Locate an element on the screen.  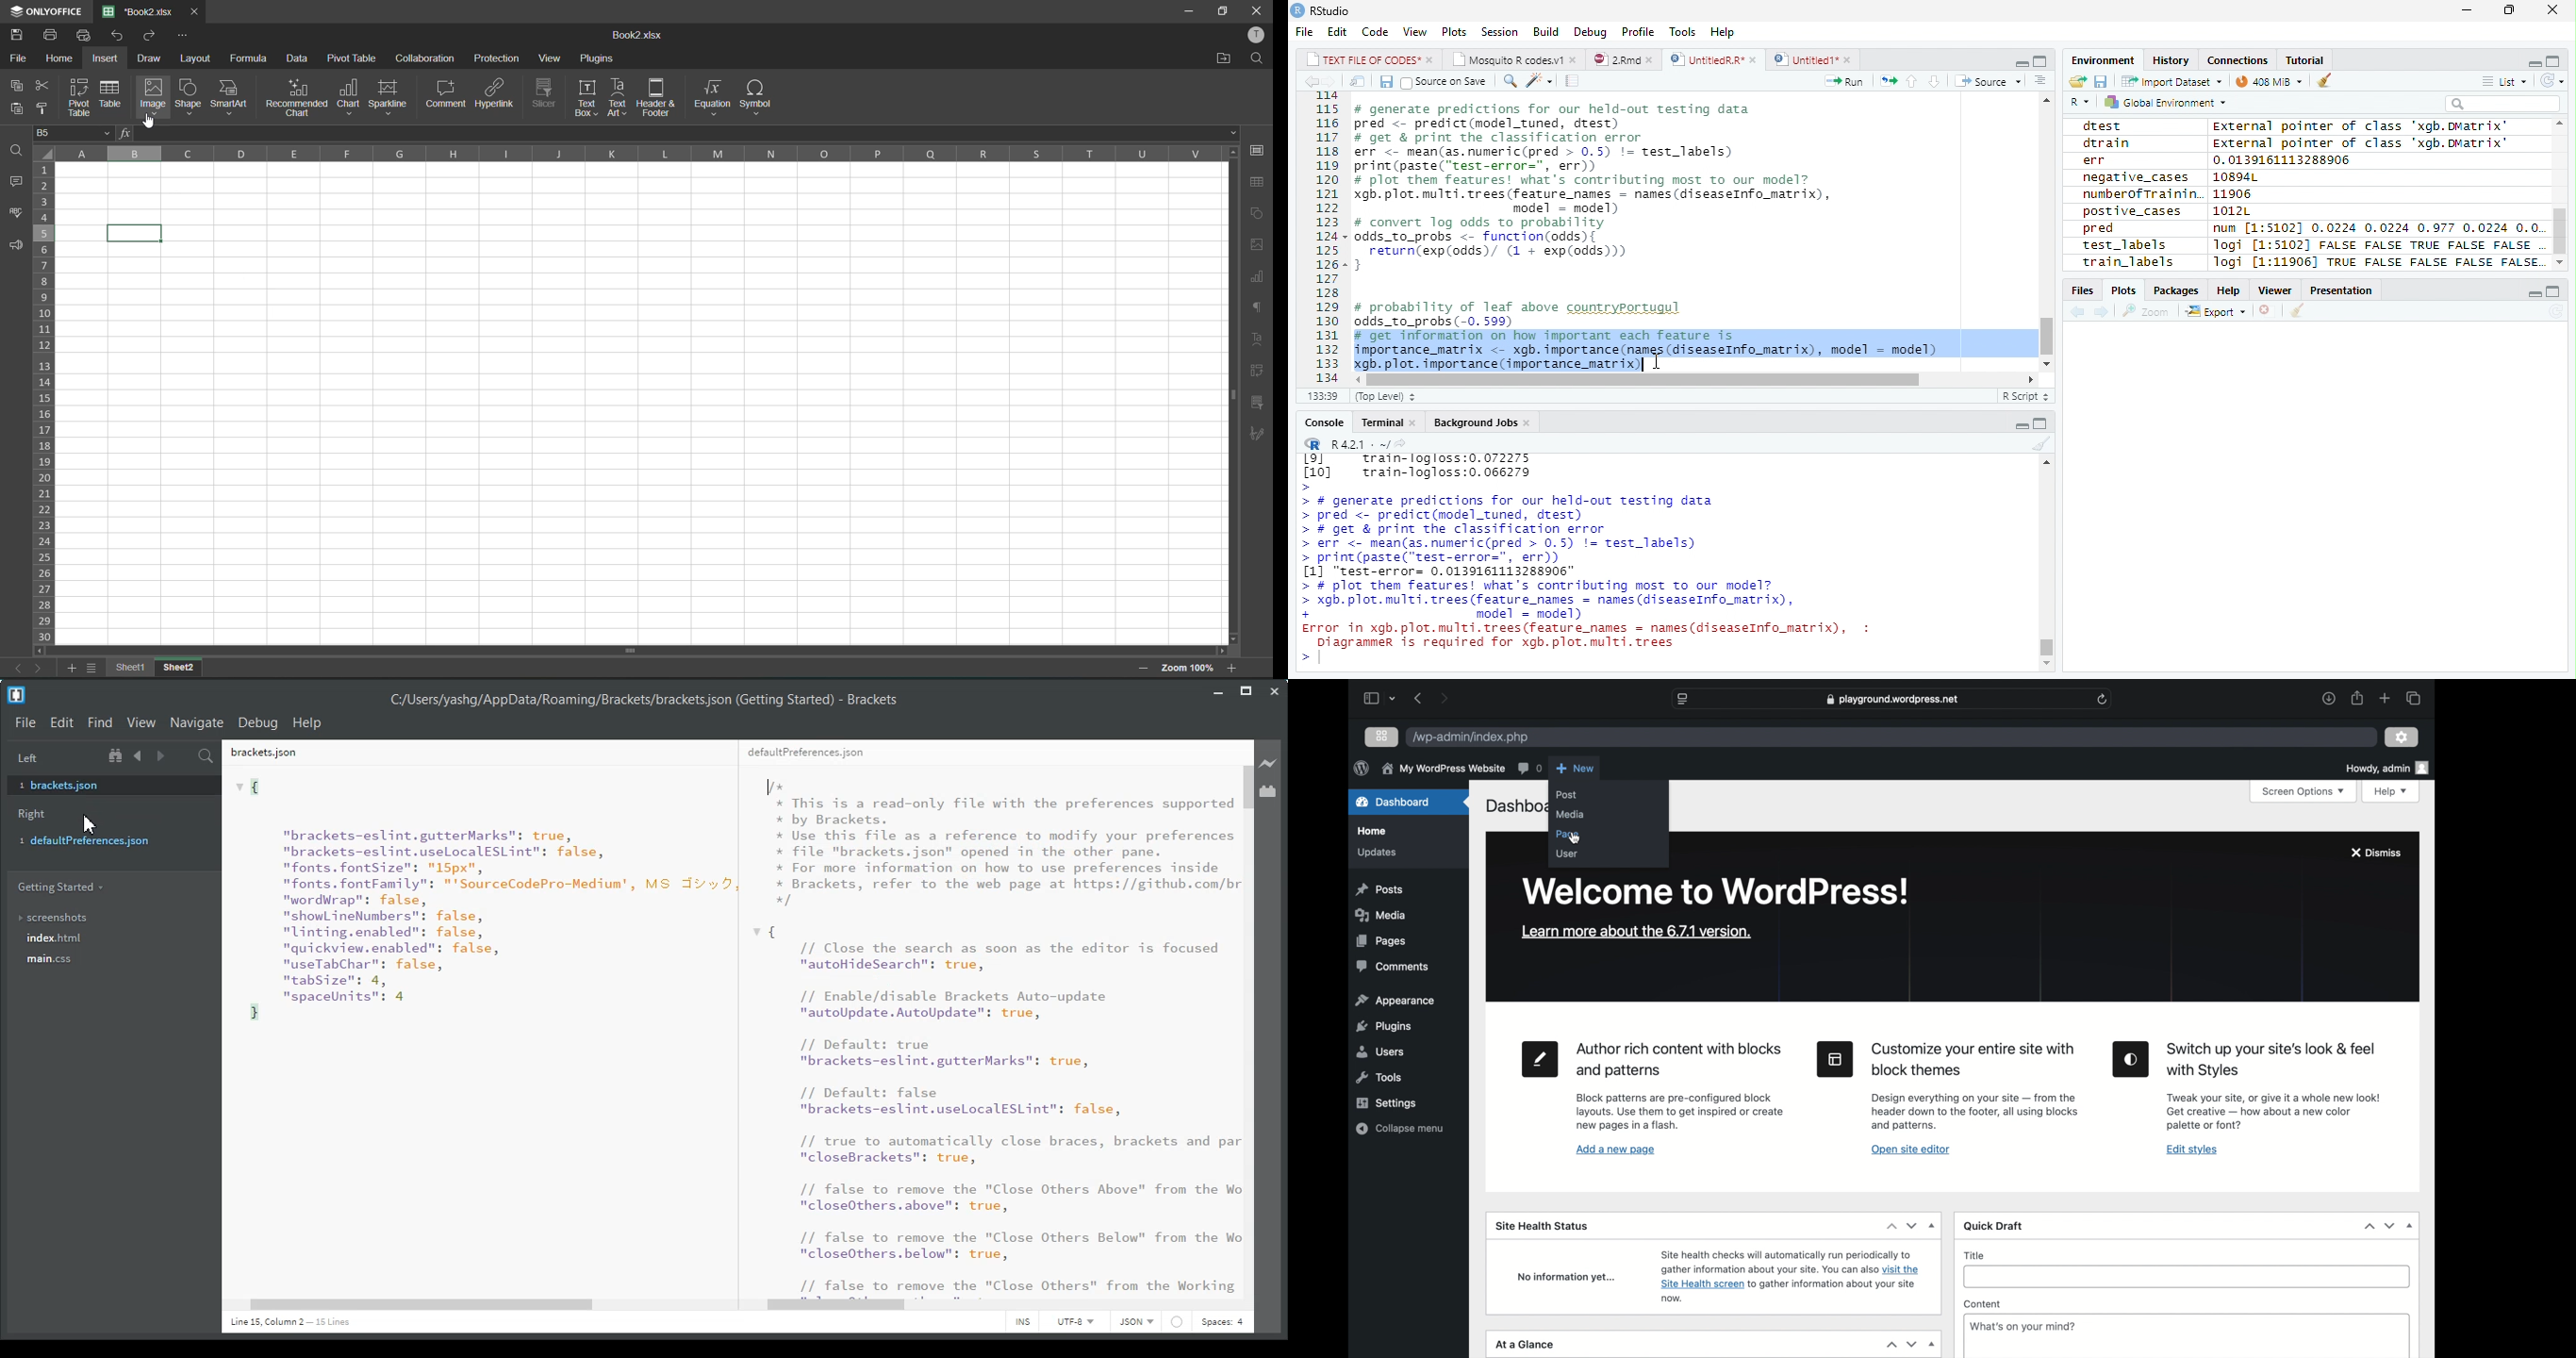
List is located at coordinates (2503, 80).